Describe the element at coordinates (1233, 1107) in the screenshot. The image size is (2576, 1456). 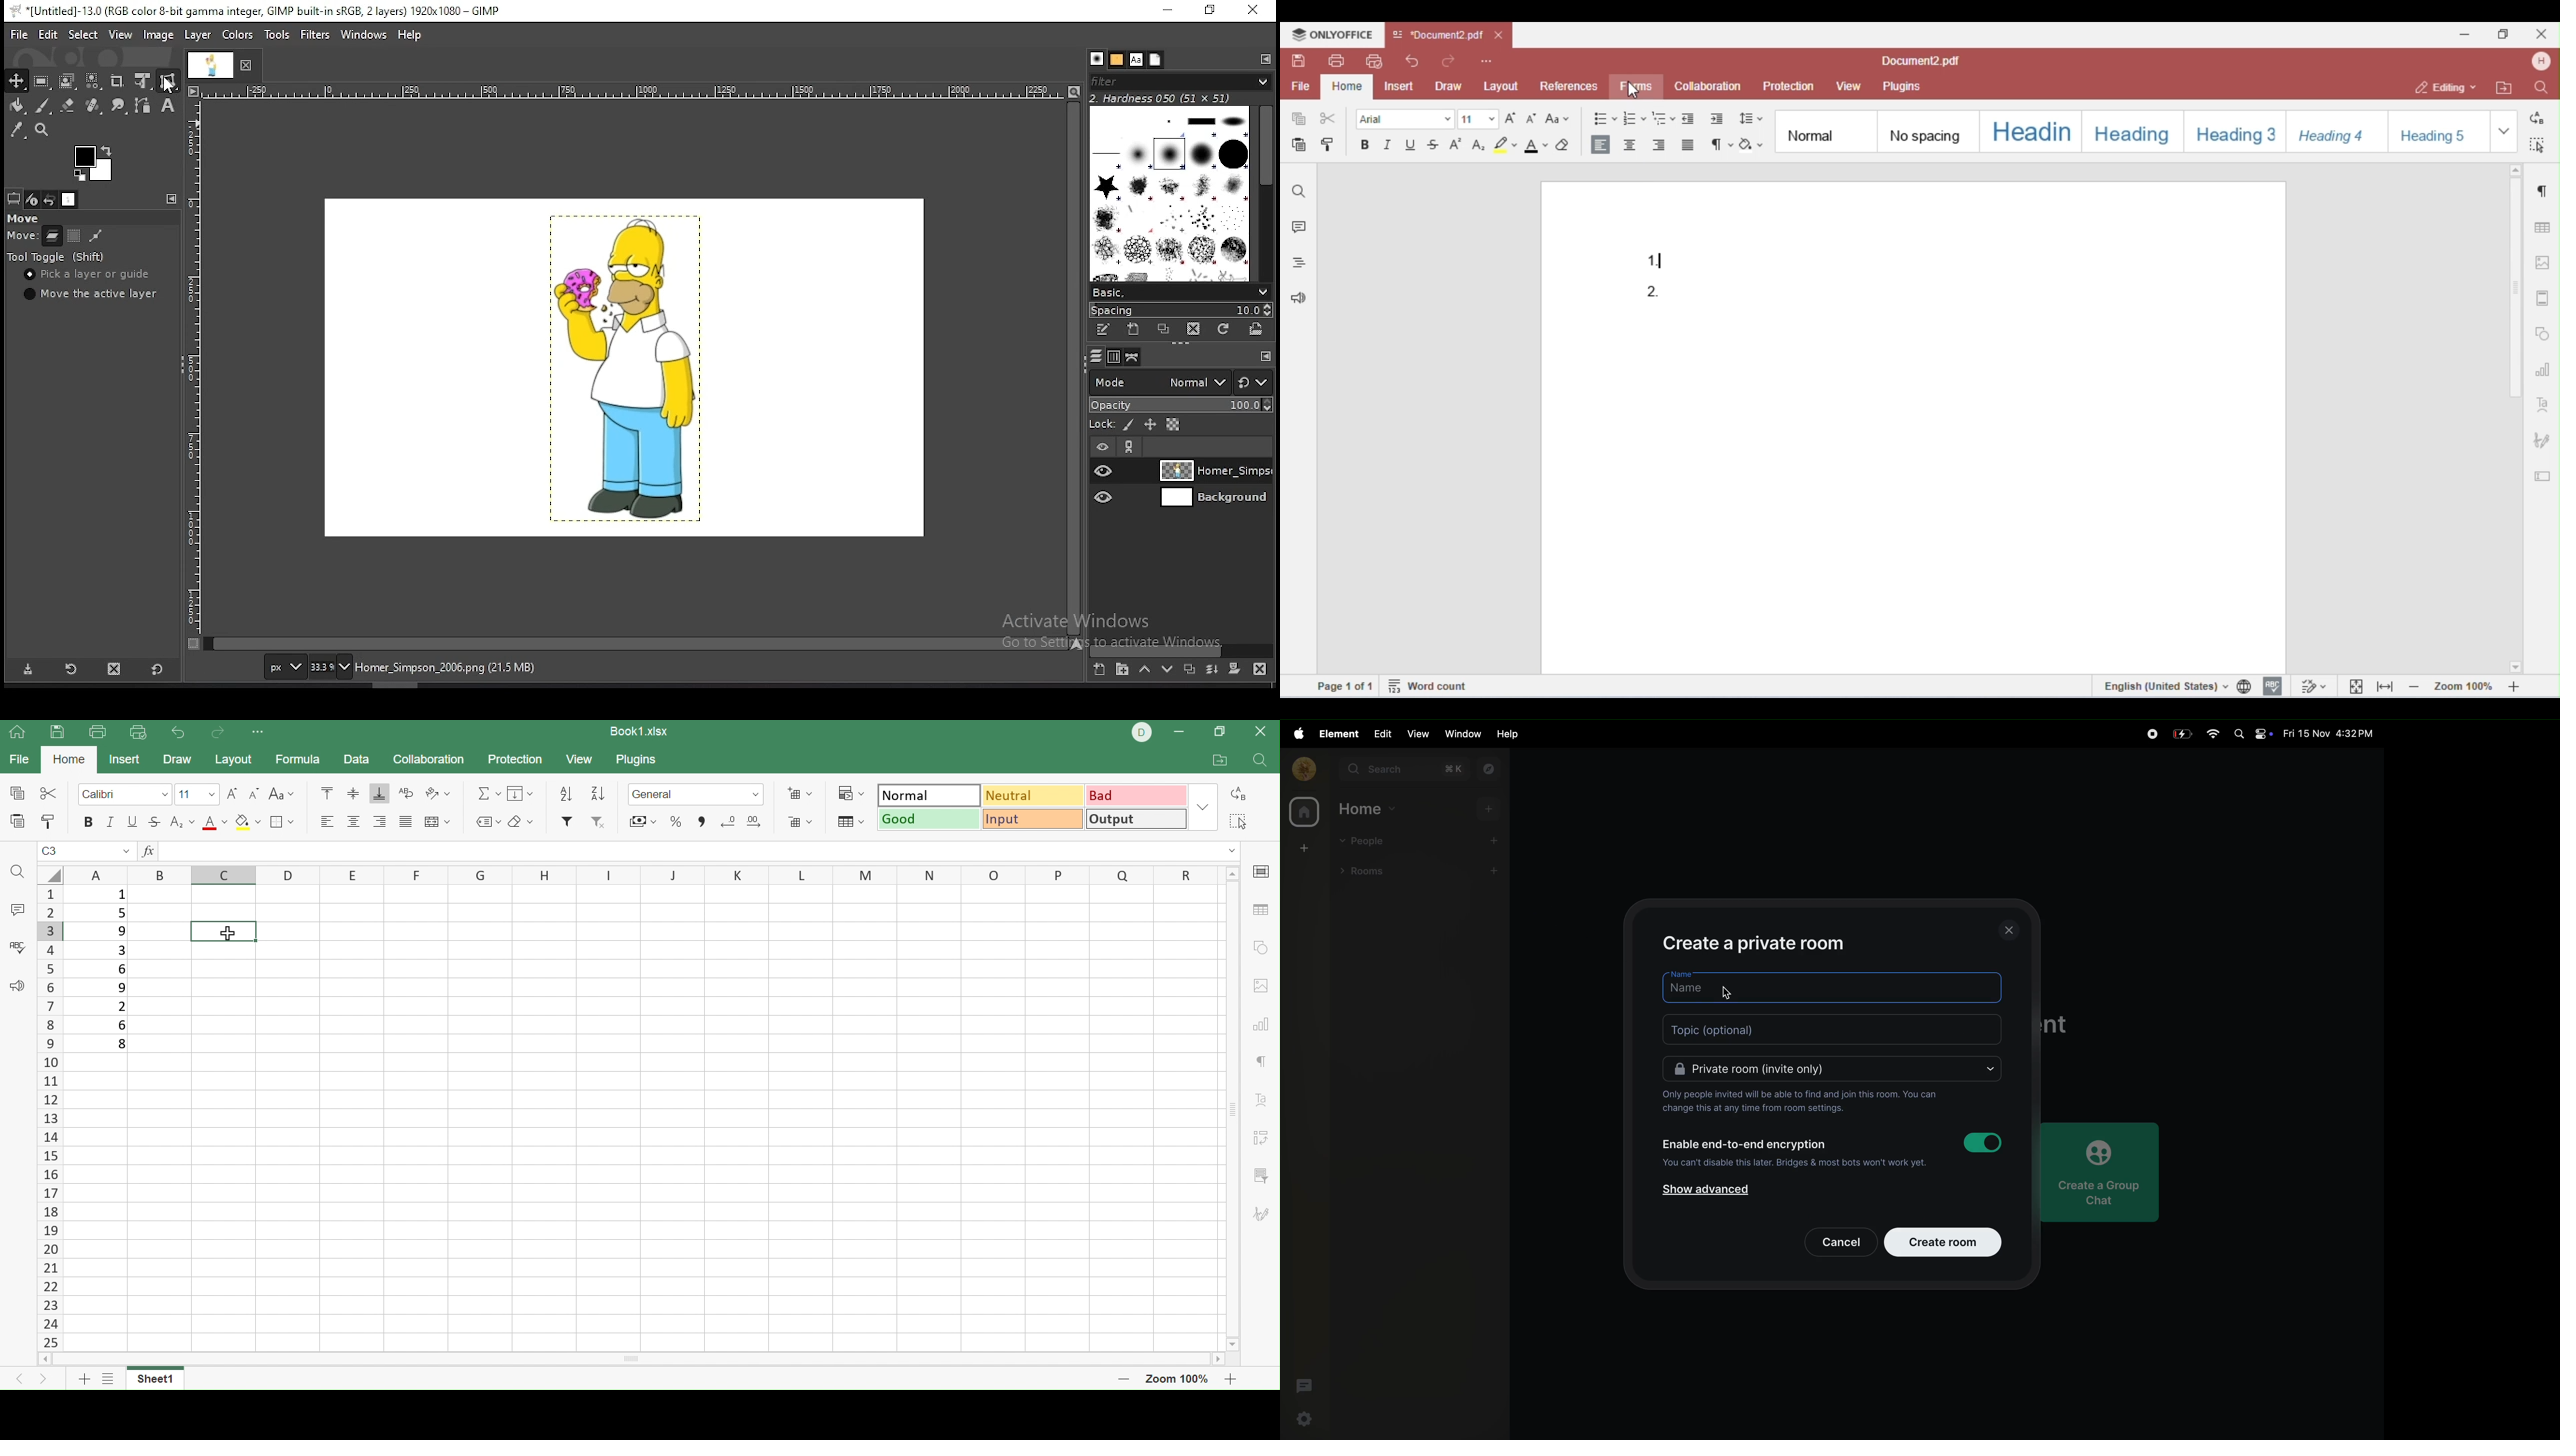
I see `Scroll bar` at that location.